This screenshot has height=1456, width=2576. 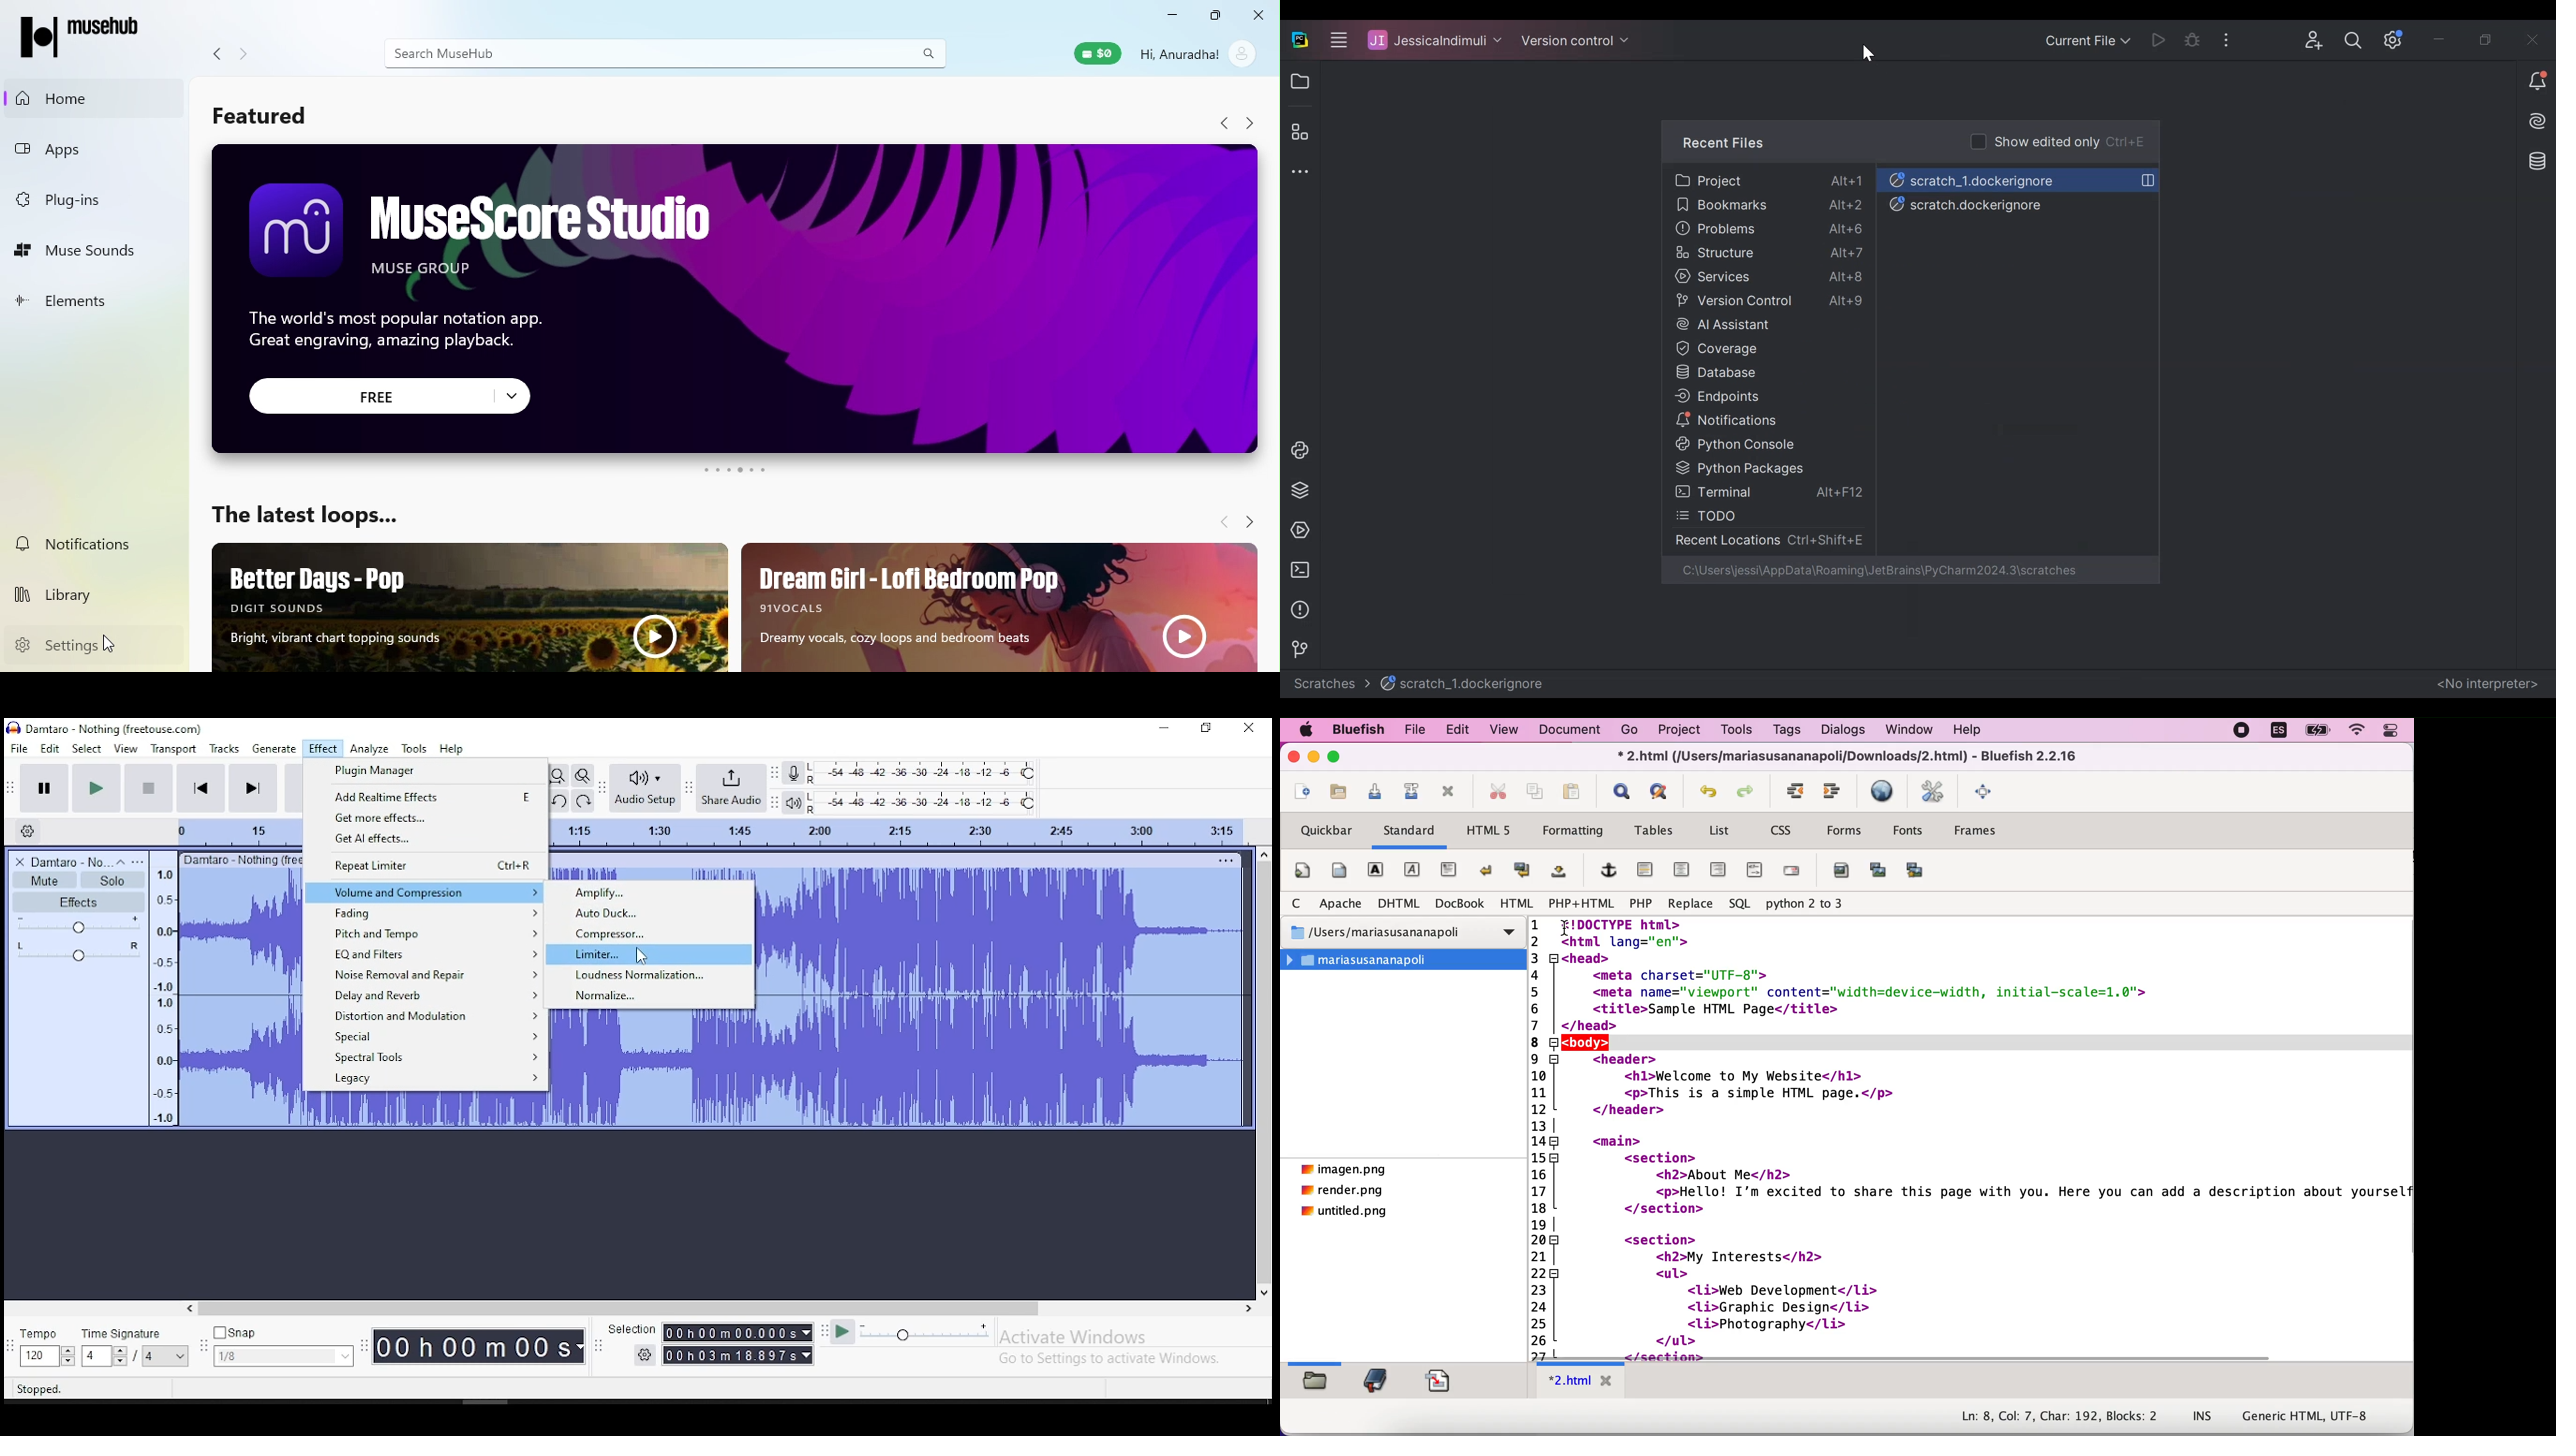 I want to click on tools, so click(x=415, y=748).